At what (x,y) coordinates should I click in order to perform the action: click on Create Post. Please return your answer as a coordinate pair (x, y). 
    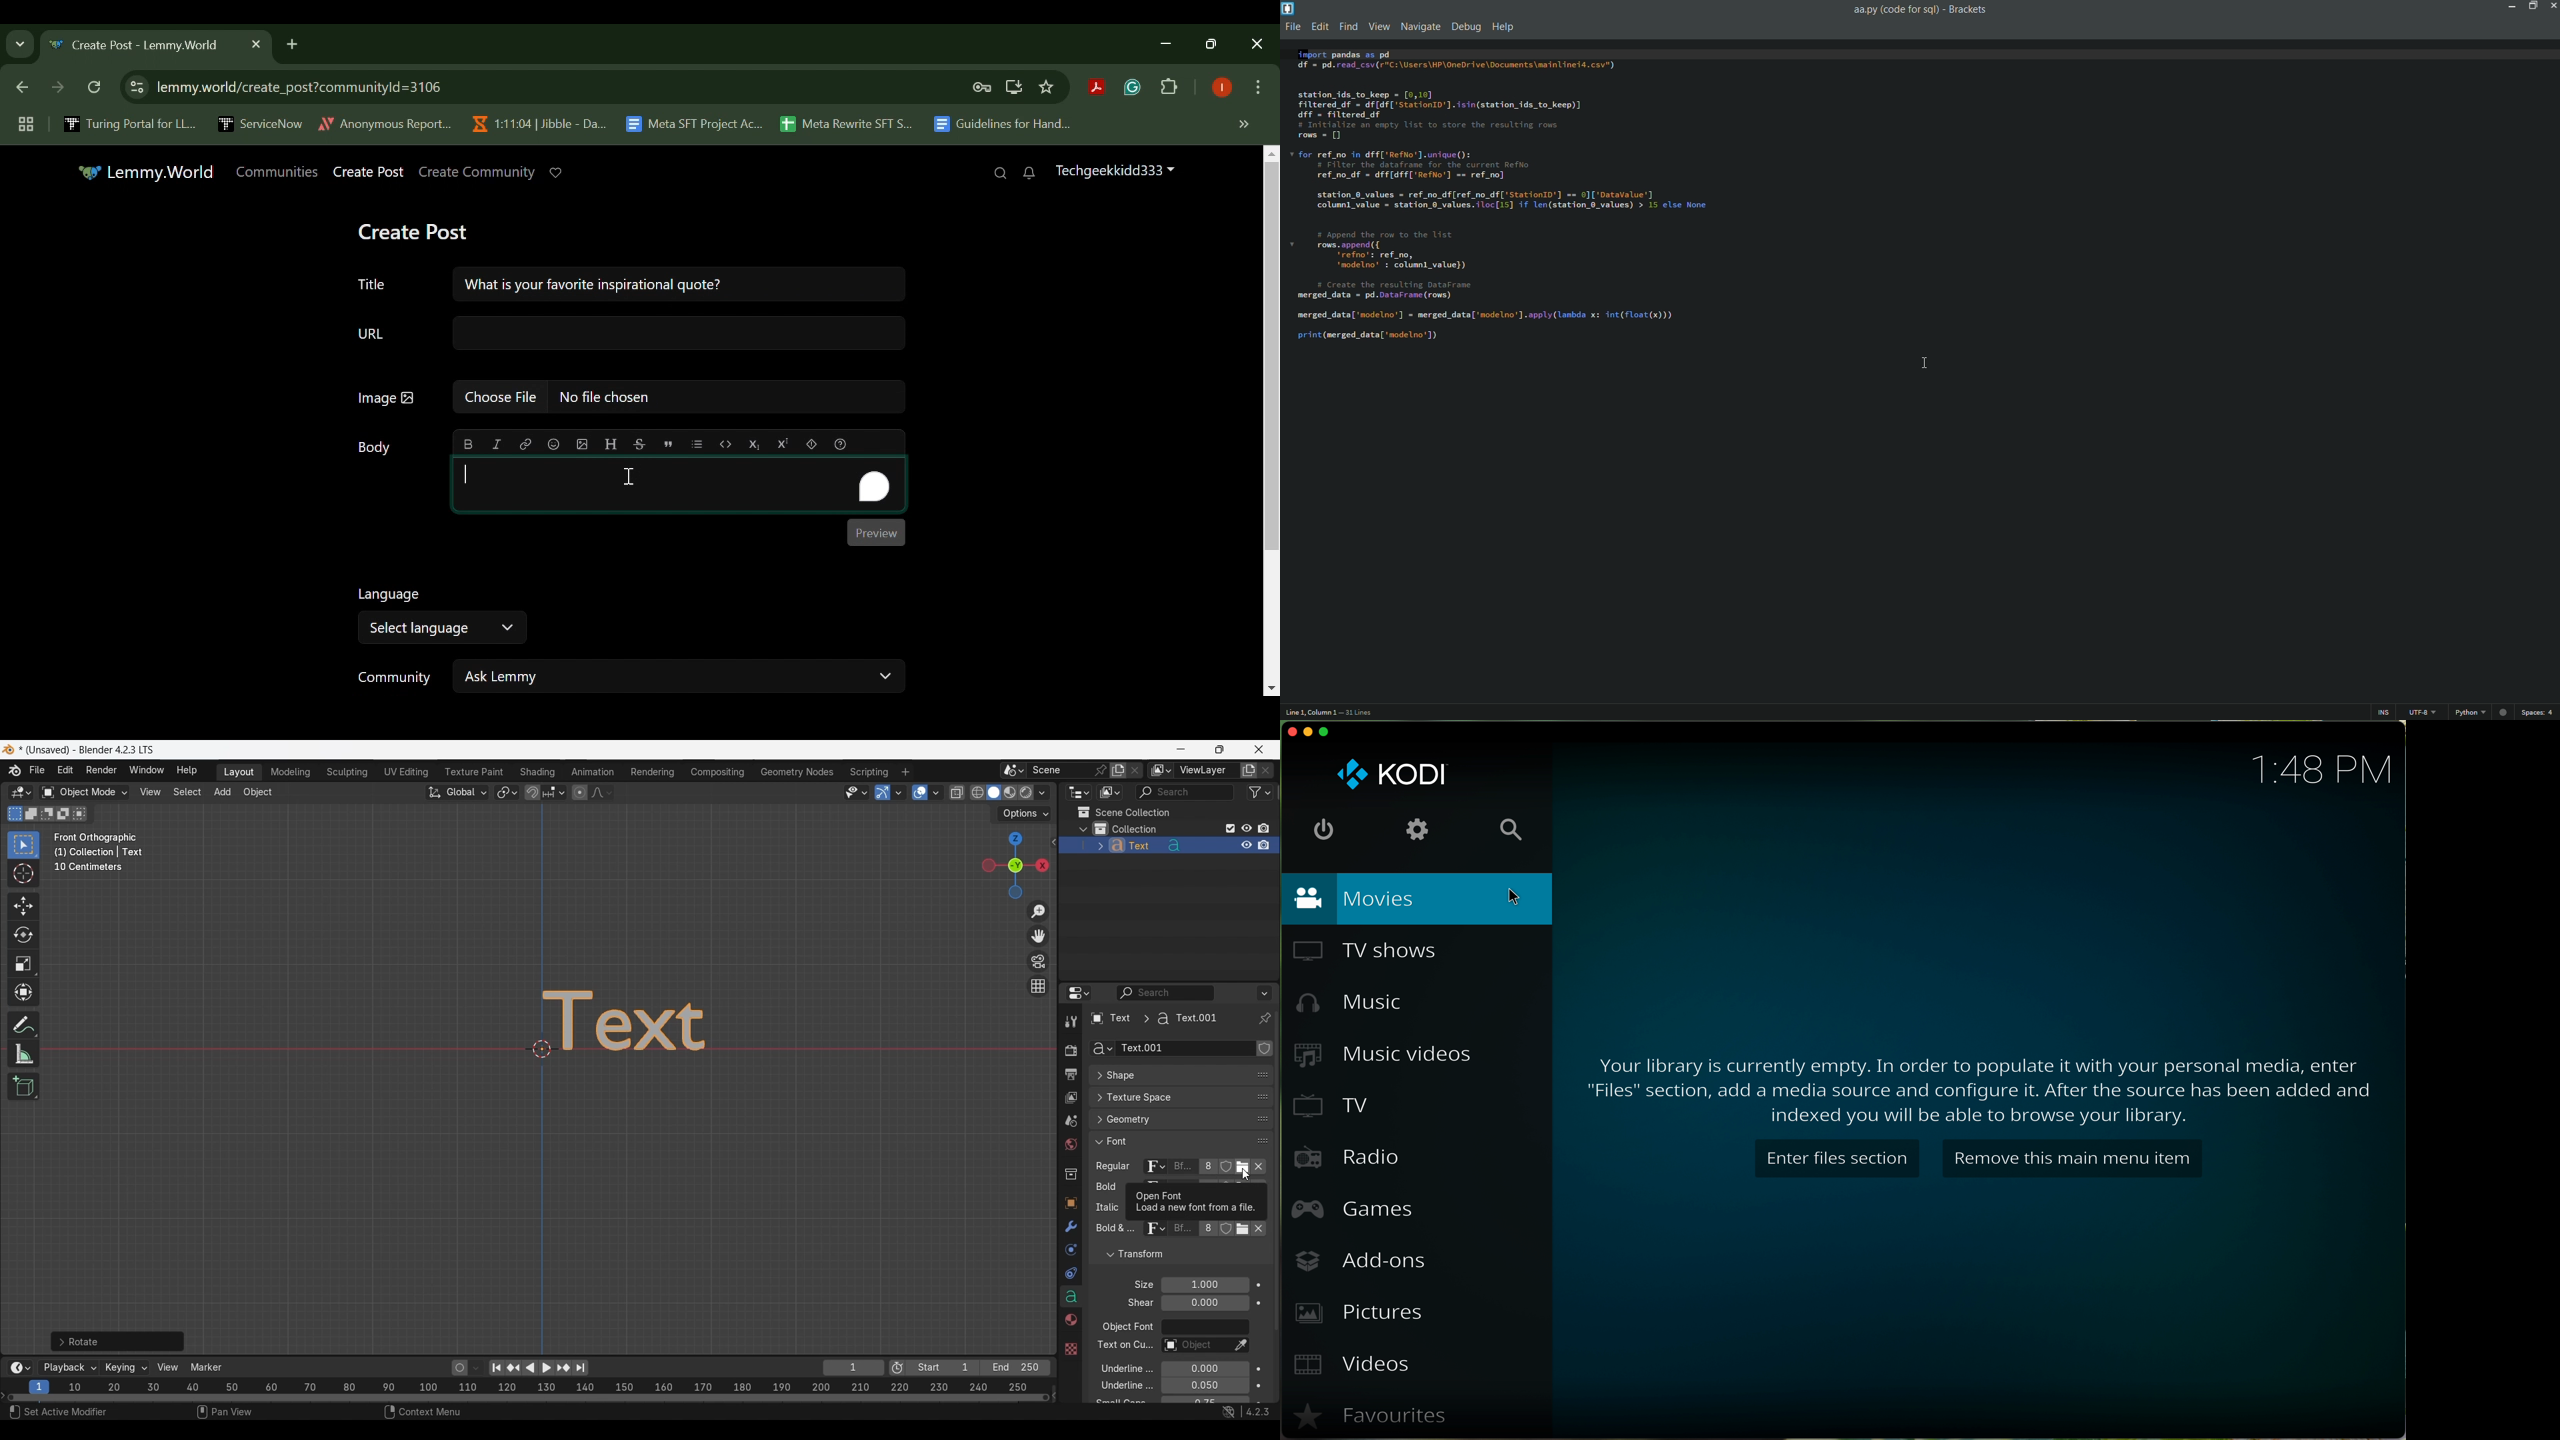
    Looking at the image, I should click on (417, 229).